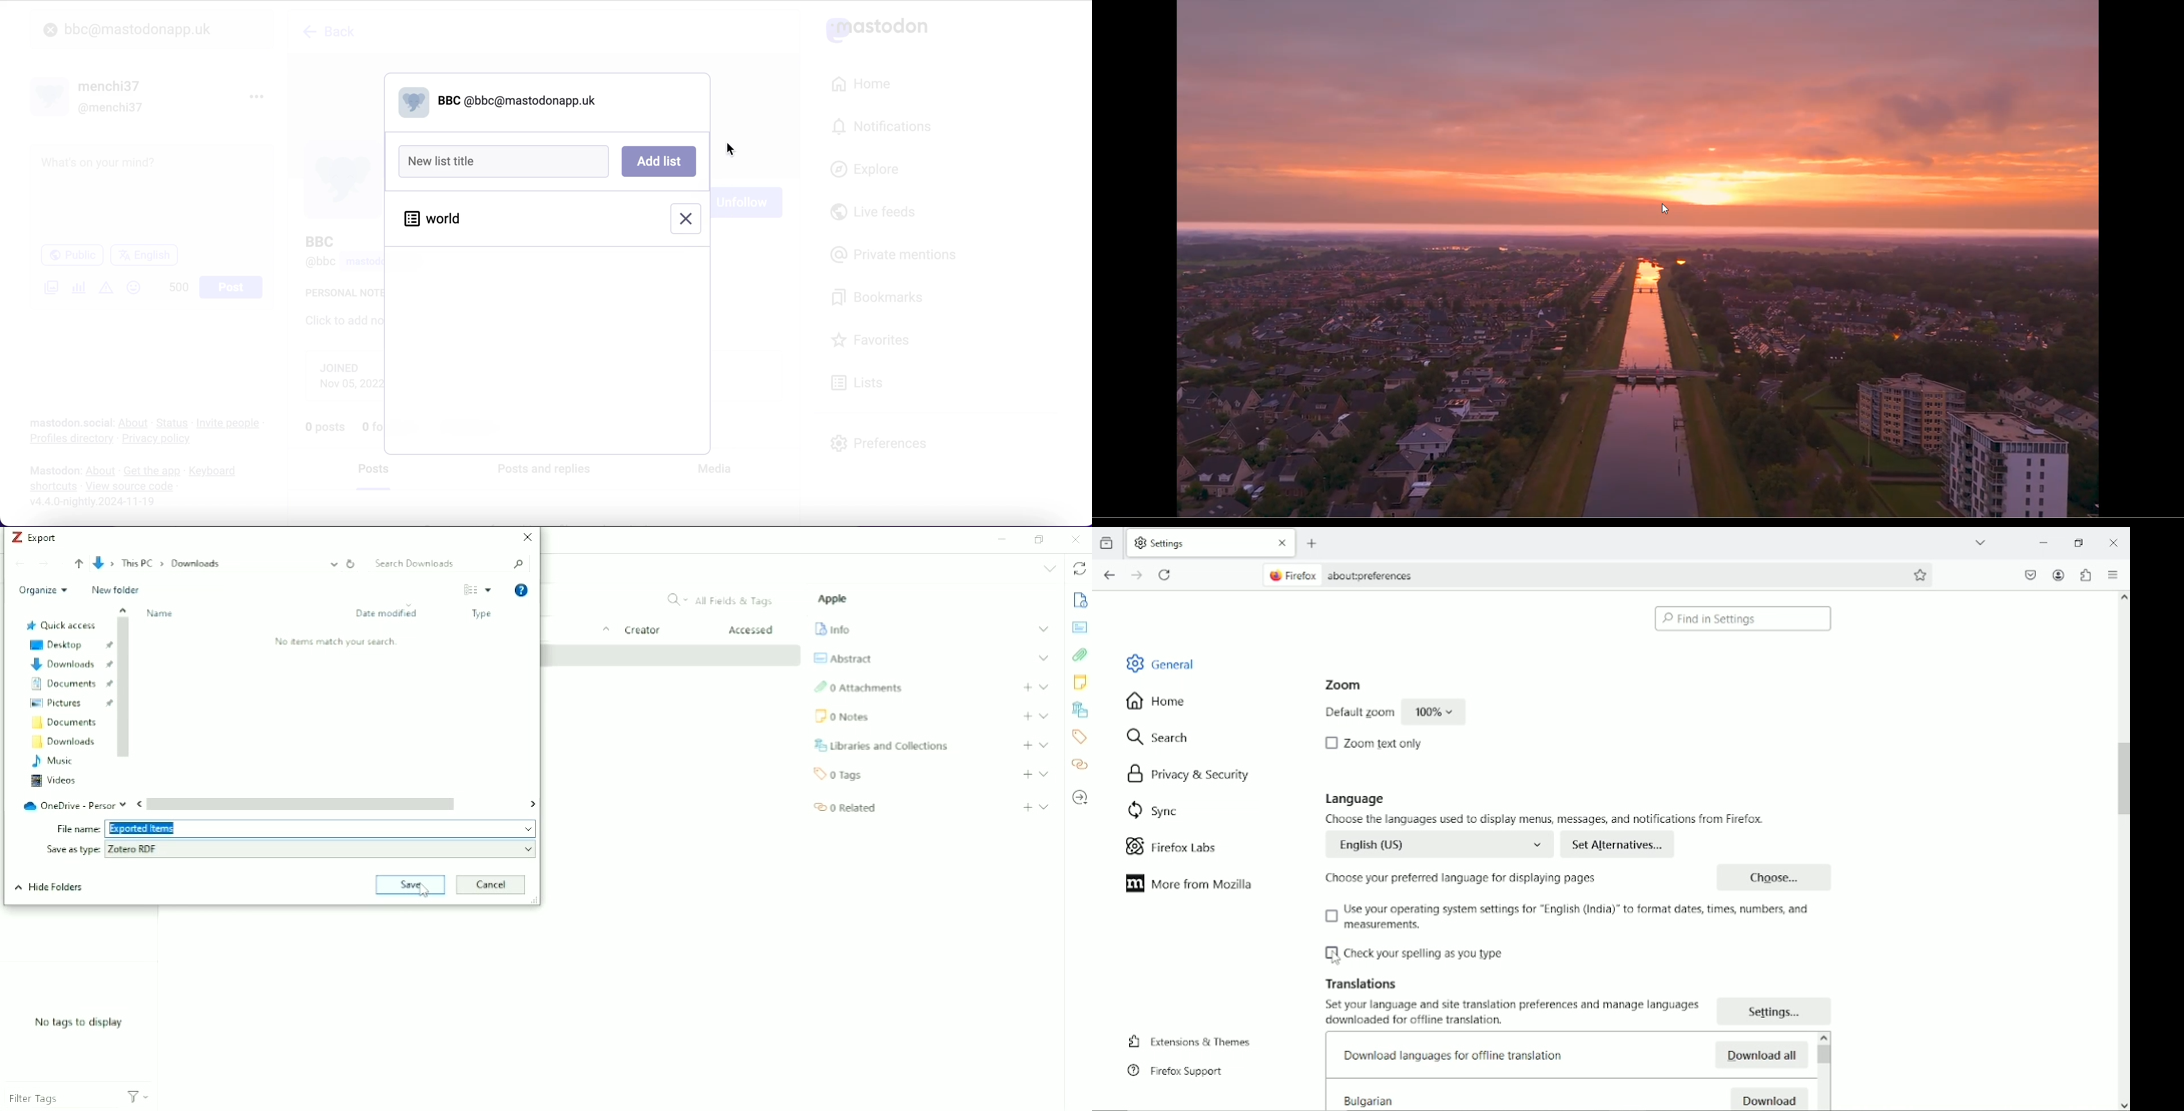 This screenshot has width=2184, height=1120. I want to click on scroll up, so click(2124, 598).